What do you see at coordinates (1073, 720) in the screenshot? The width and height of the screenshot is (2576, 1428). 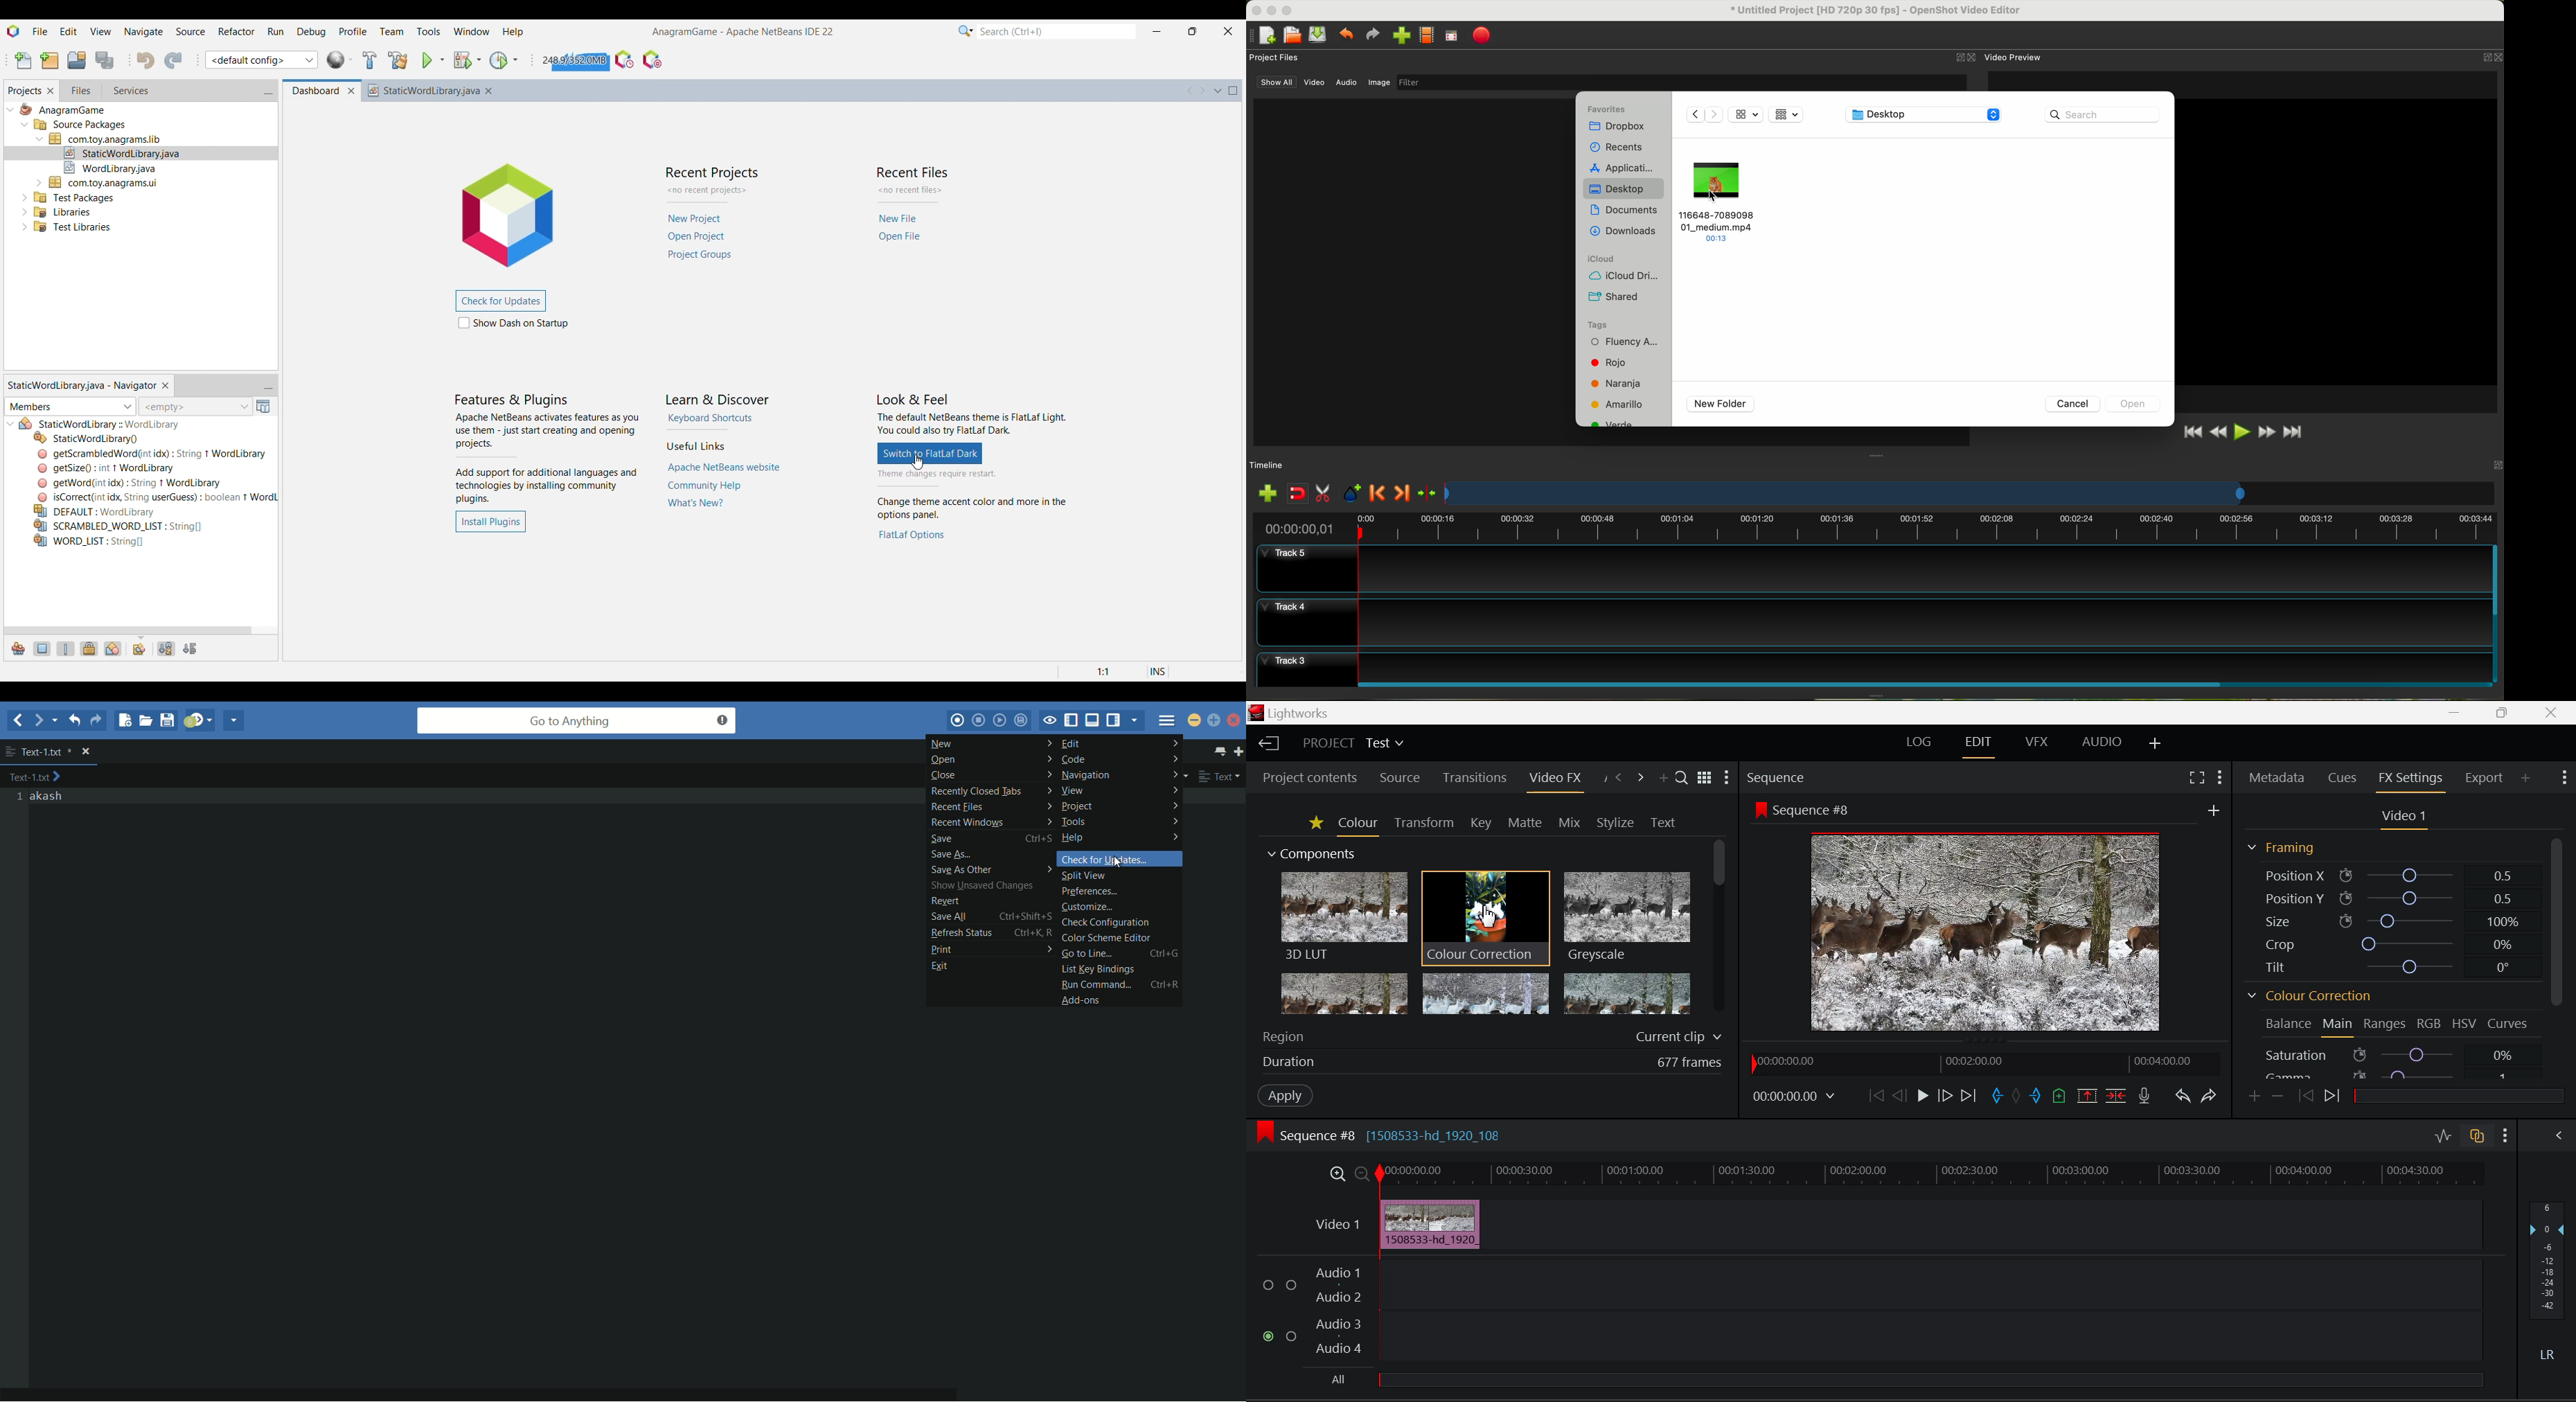 I see `show/hide left panel` at bounding box center [1073, 720].